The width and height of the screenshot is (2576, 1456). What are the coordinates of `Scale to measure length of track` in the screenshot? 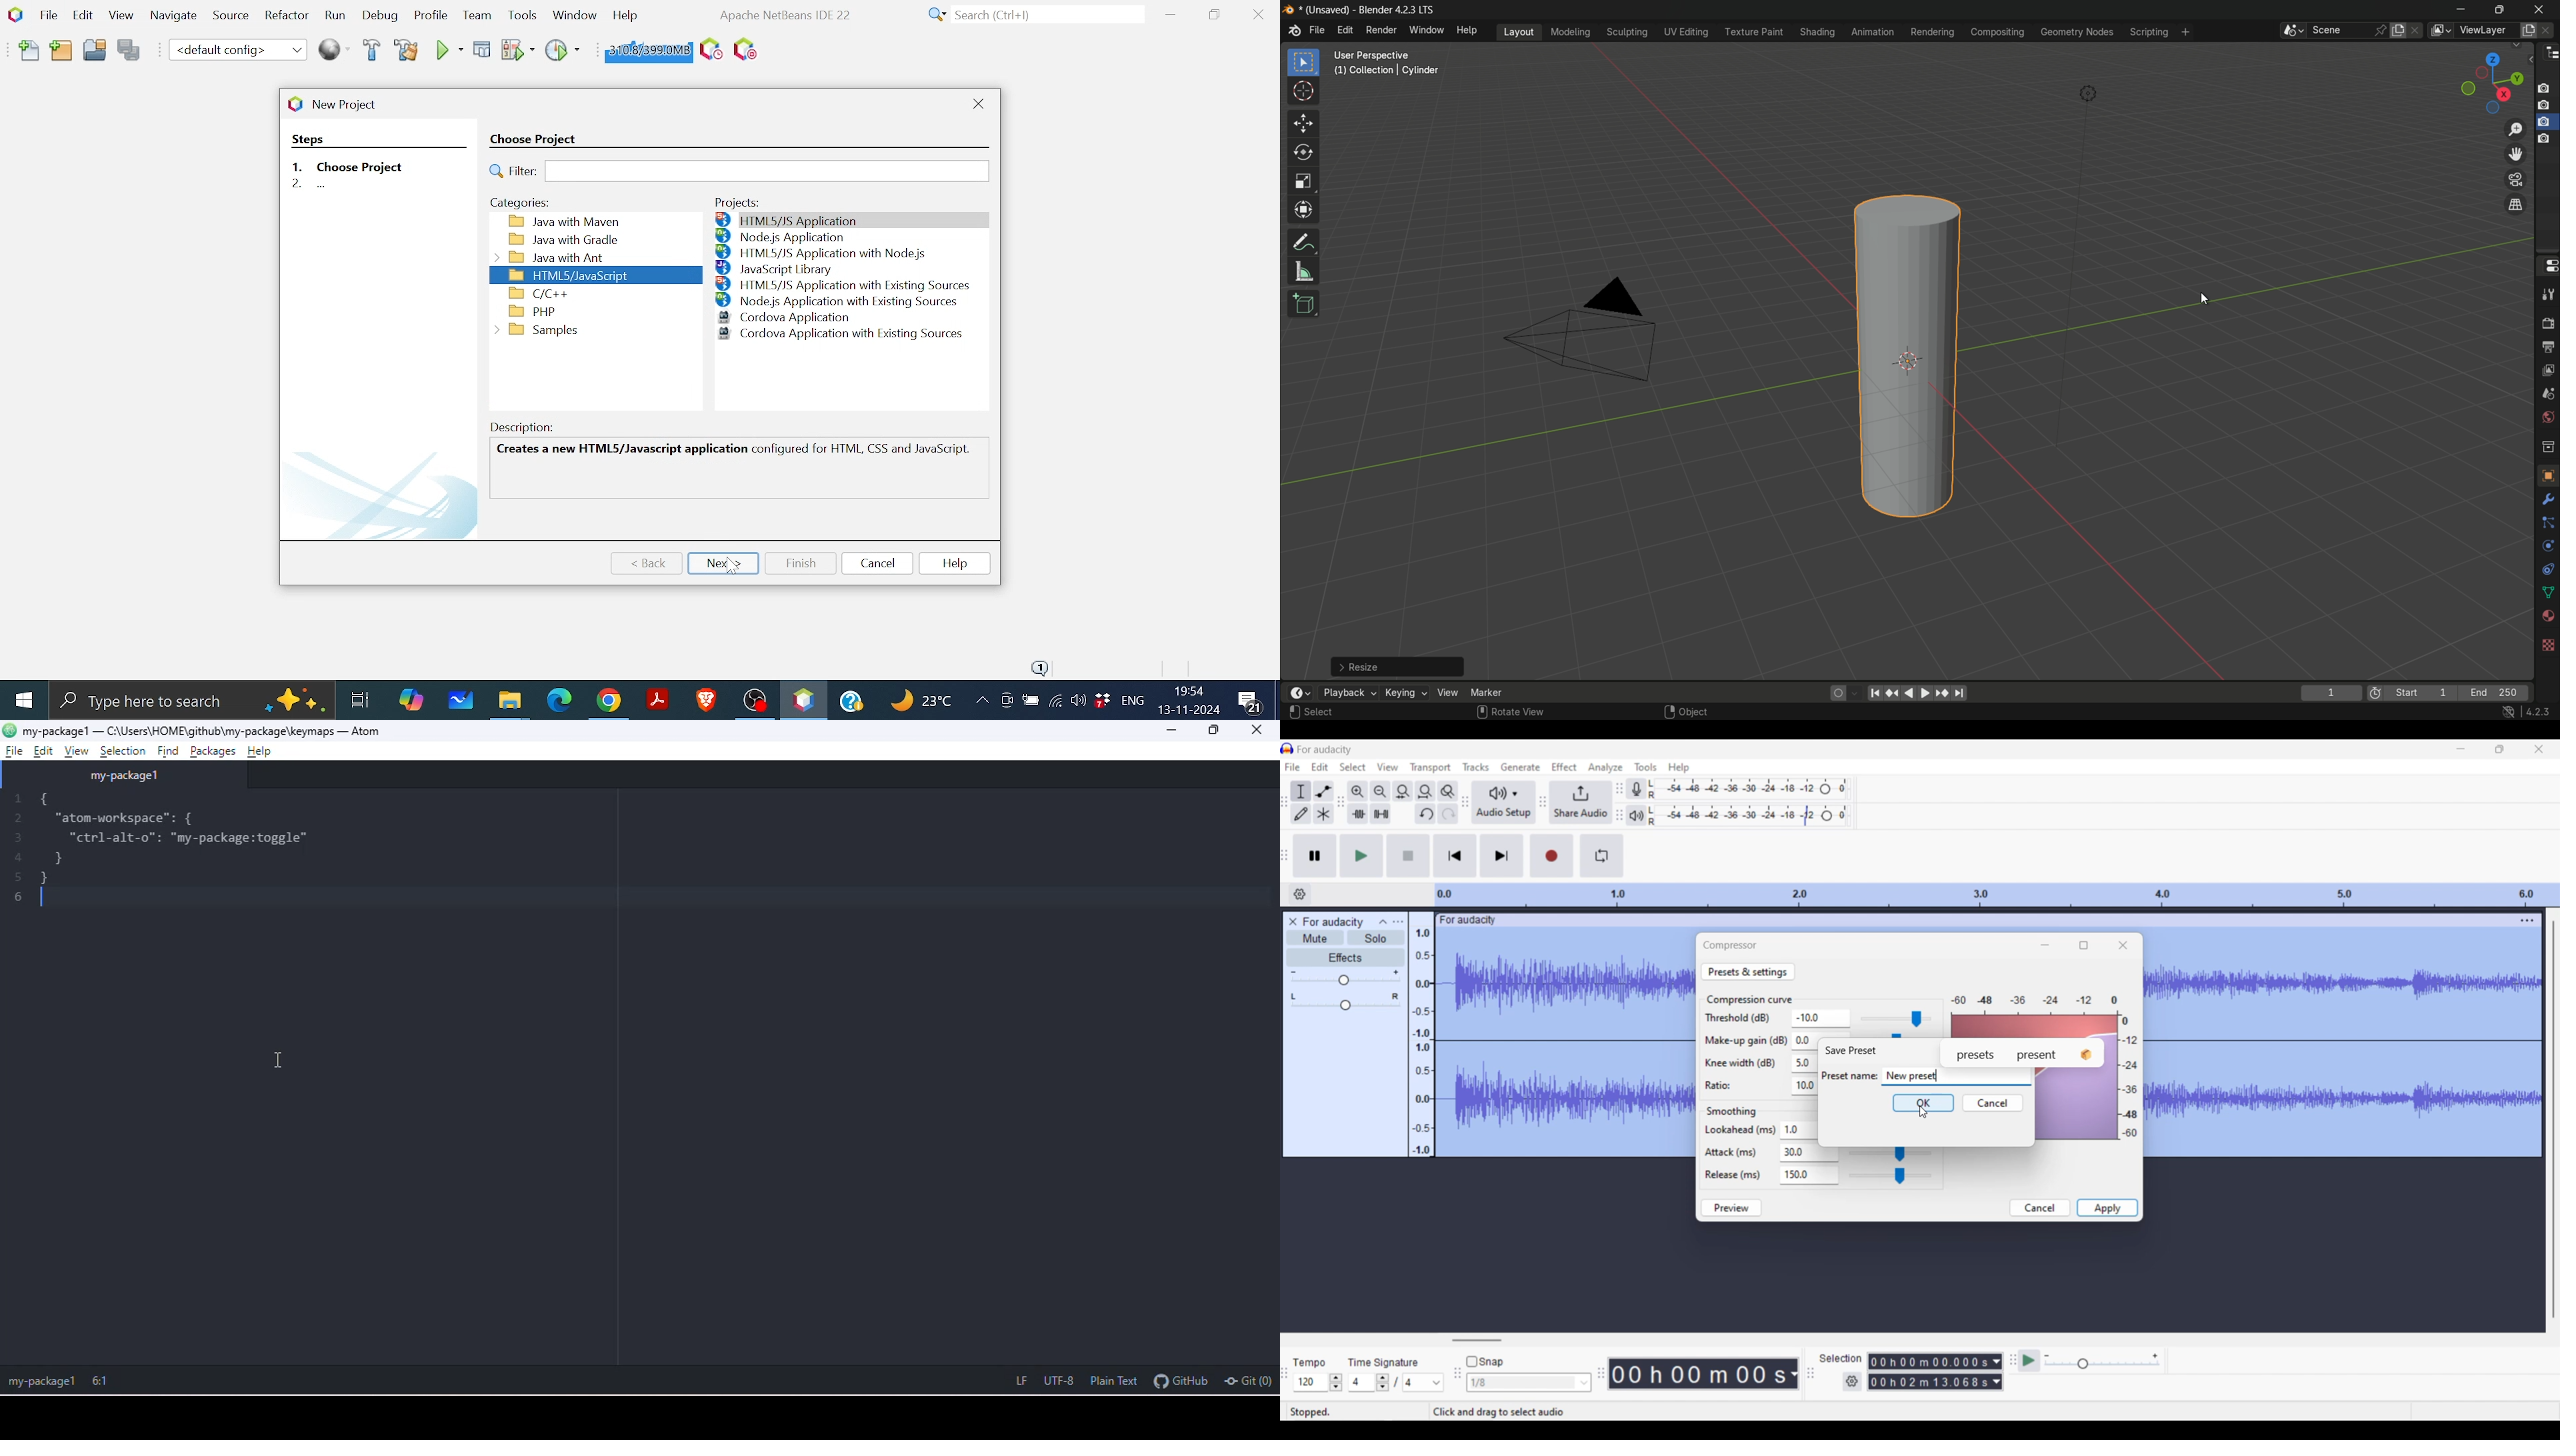 It's located at (1997, 895).